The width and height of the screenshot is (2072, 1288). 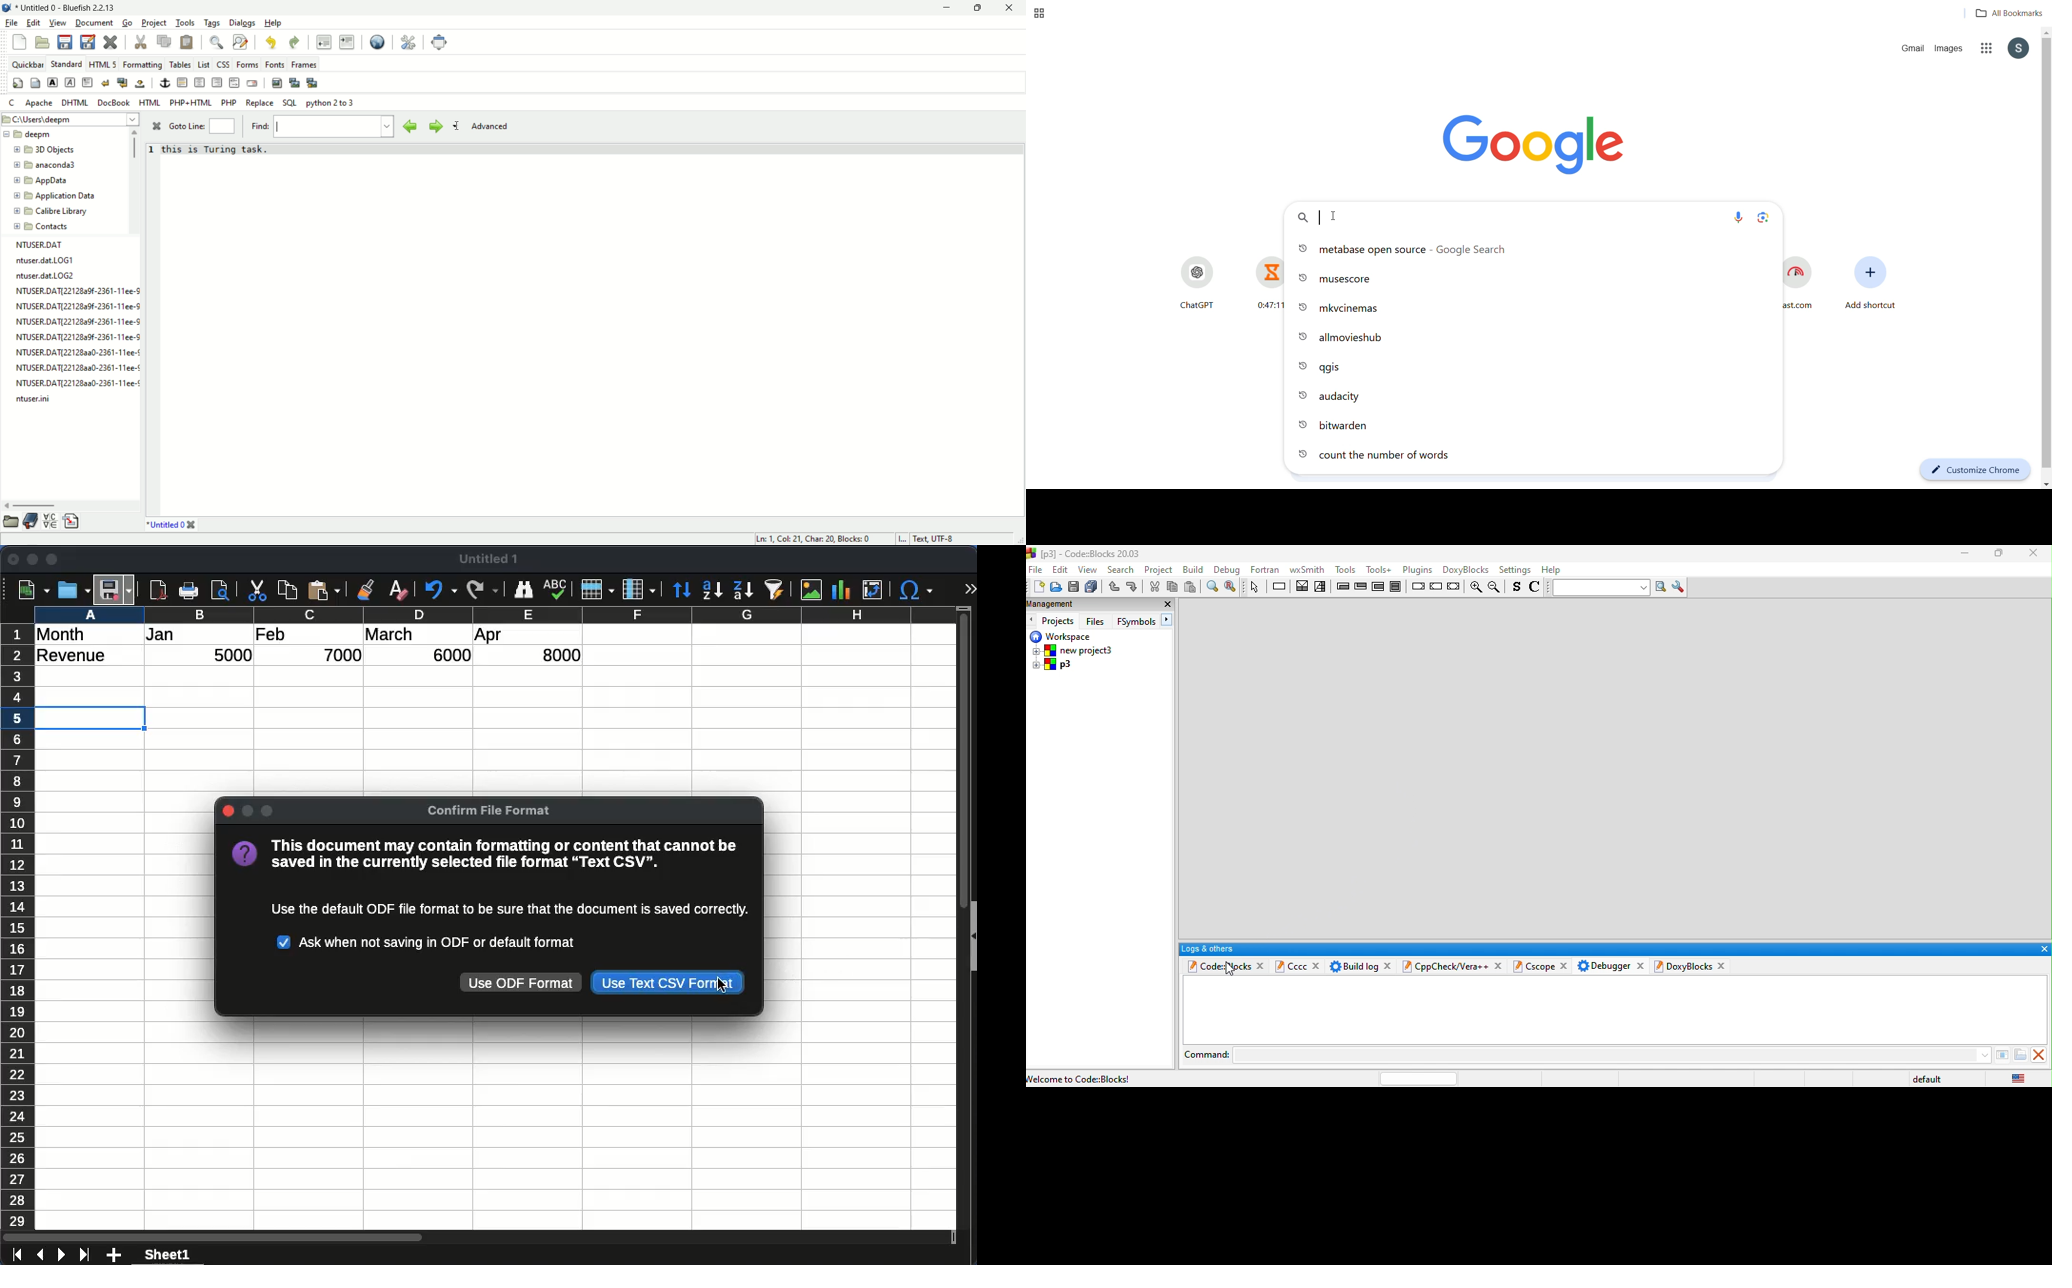 What do you see at coordinates (1167, 605) in the screenshot?
I see `close` at bounding box center [1167, 605].